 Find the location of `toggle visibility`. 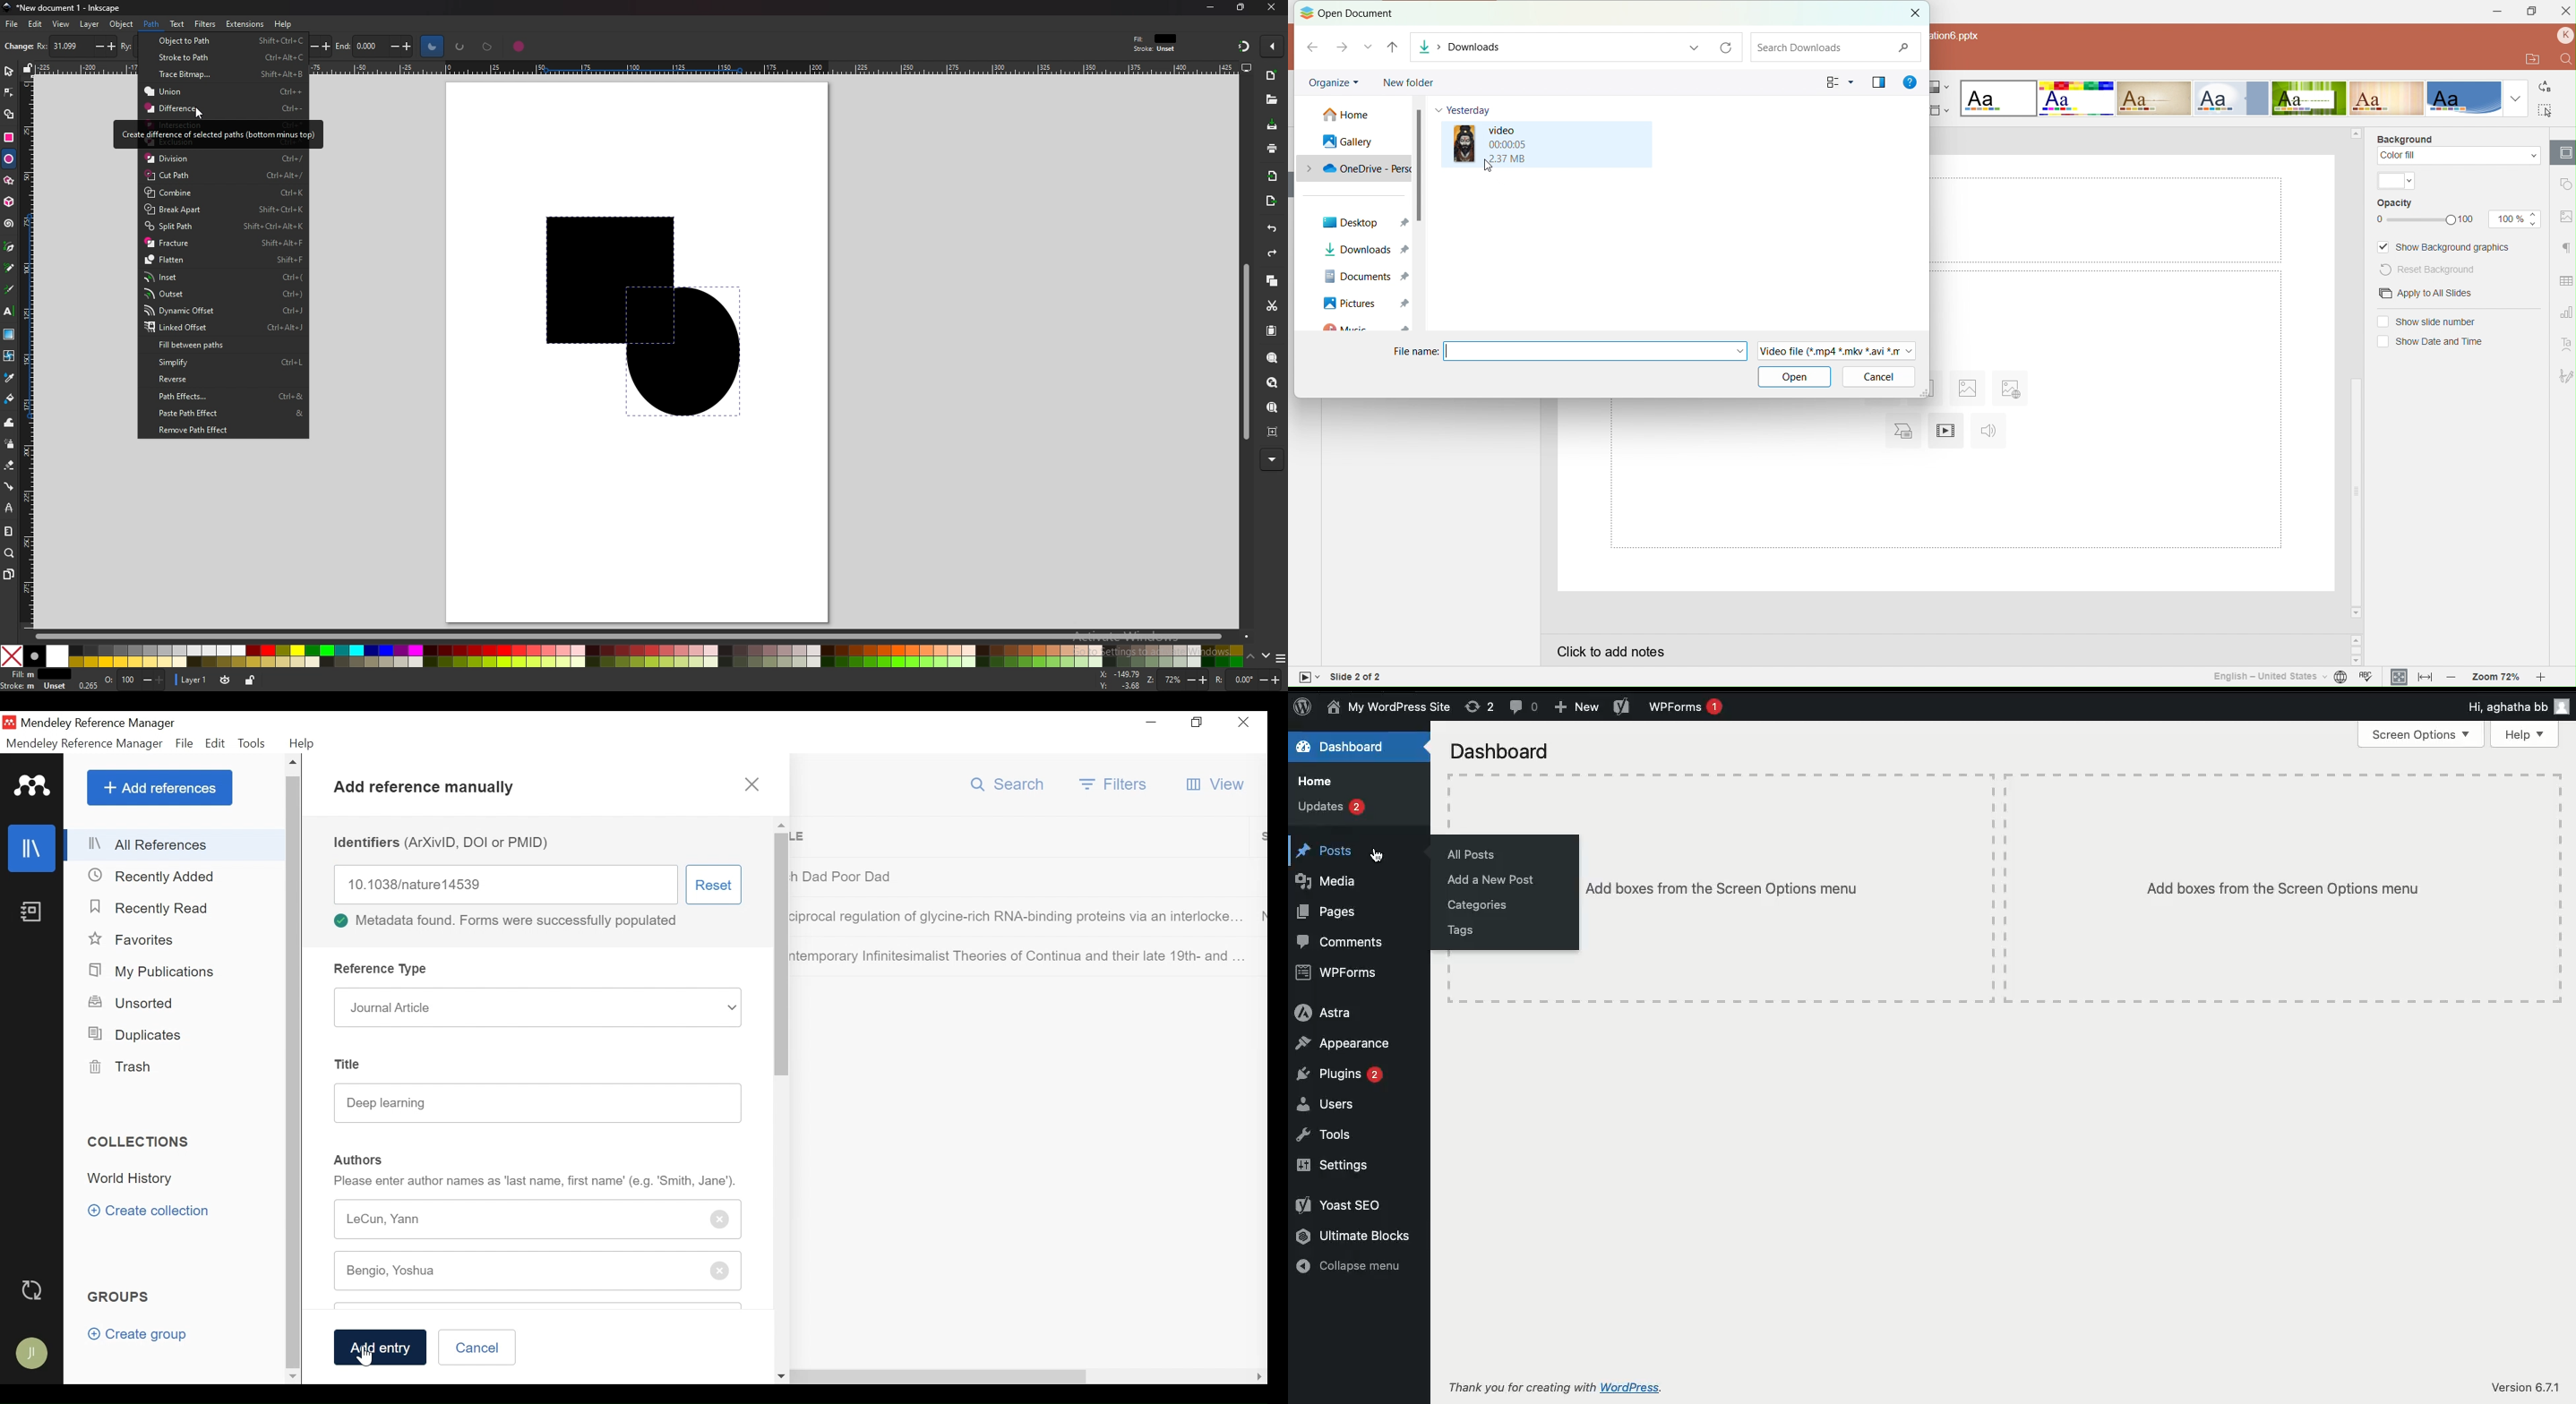

toggle visibility is located at coordinates (223, 681).